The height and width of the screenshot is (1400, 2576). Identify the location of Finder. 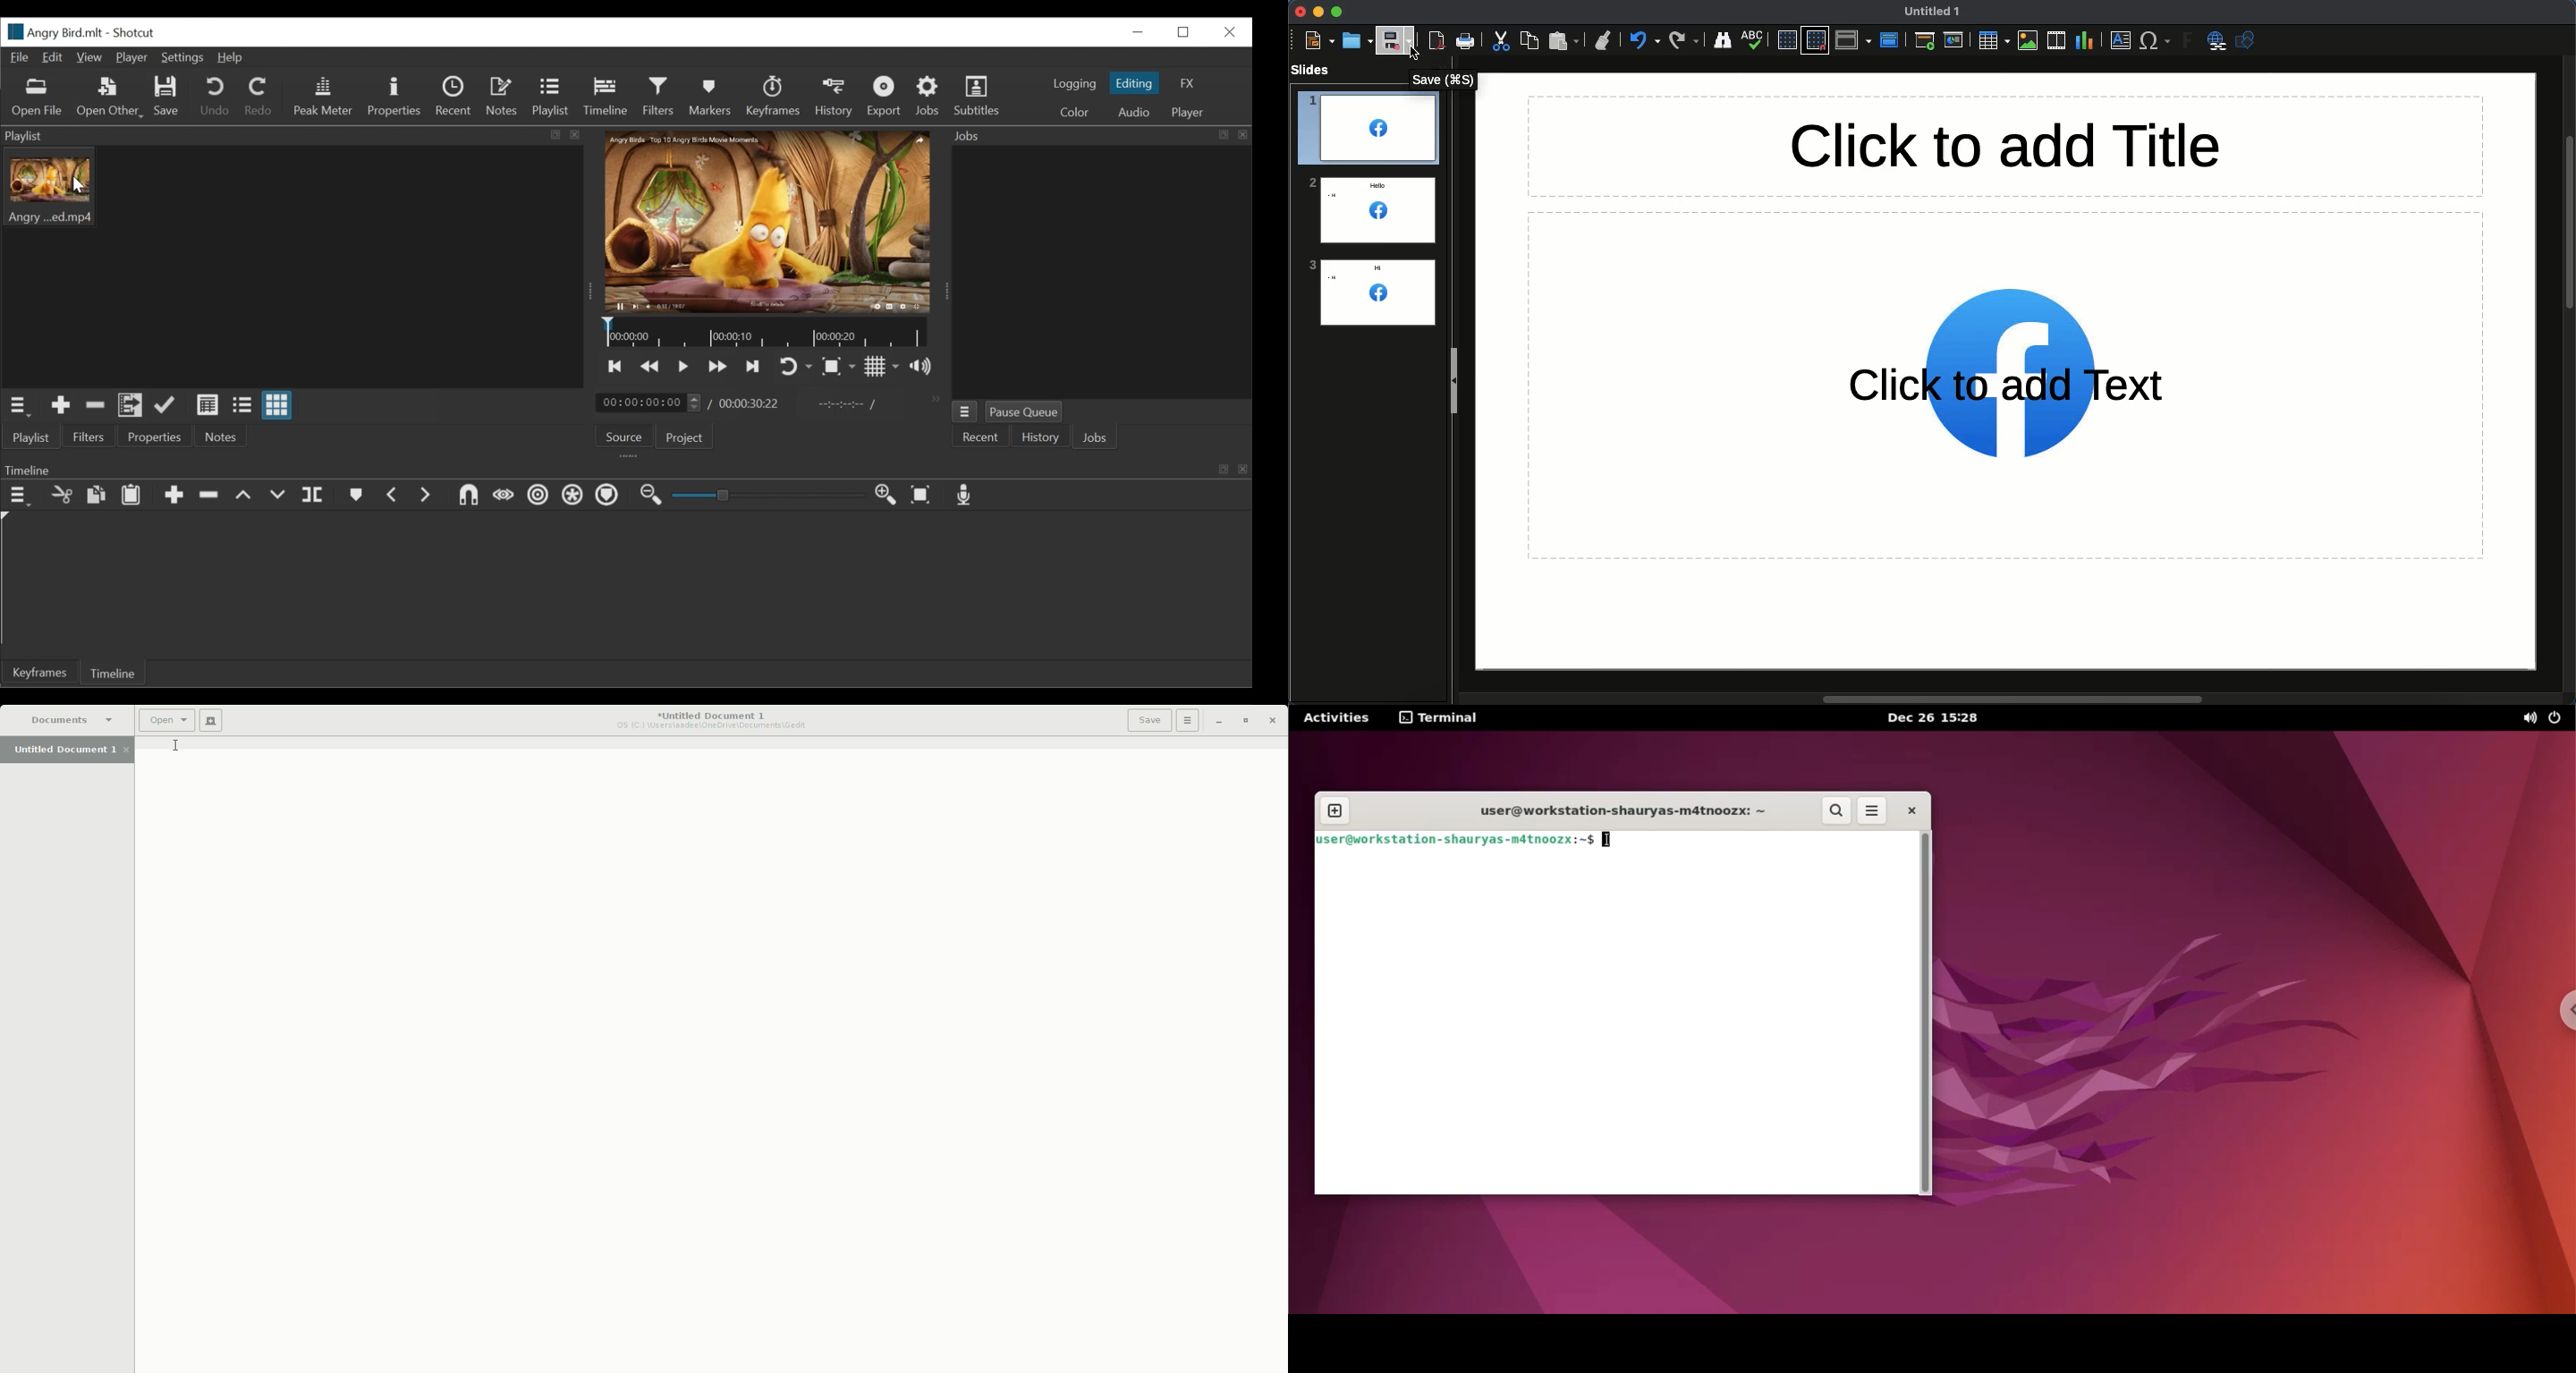
(1722, 39).